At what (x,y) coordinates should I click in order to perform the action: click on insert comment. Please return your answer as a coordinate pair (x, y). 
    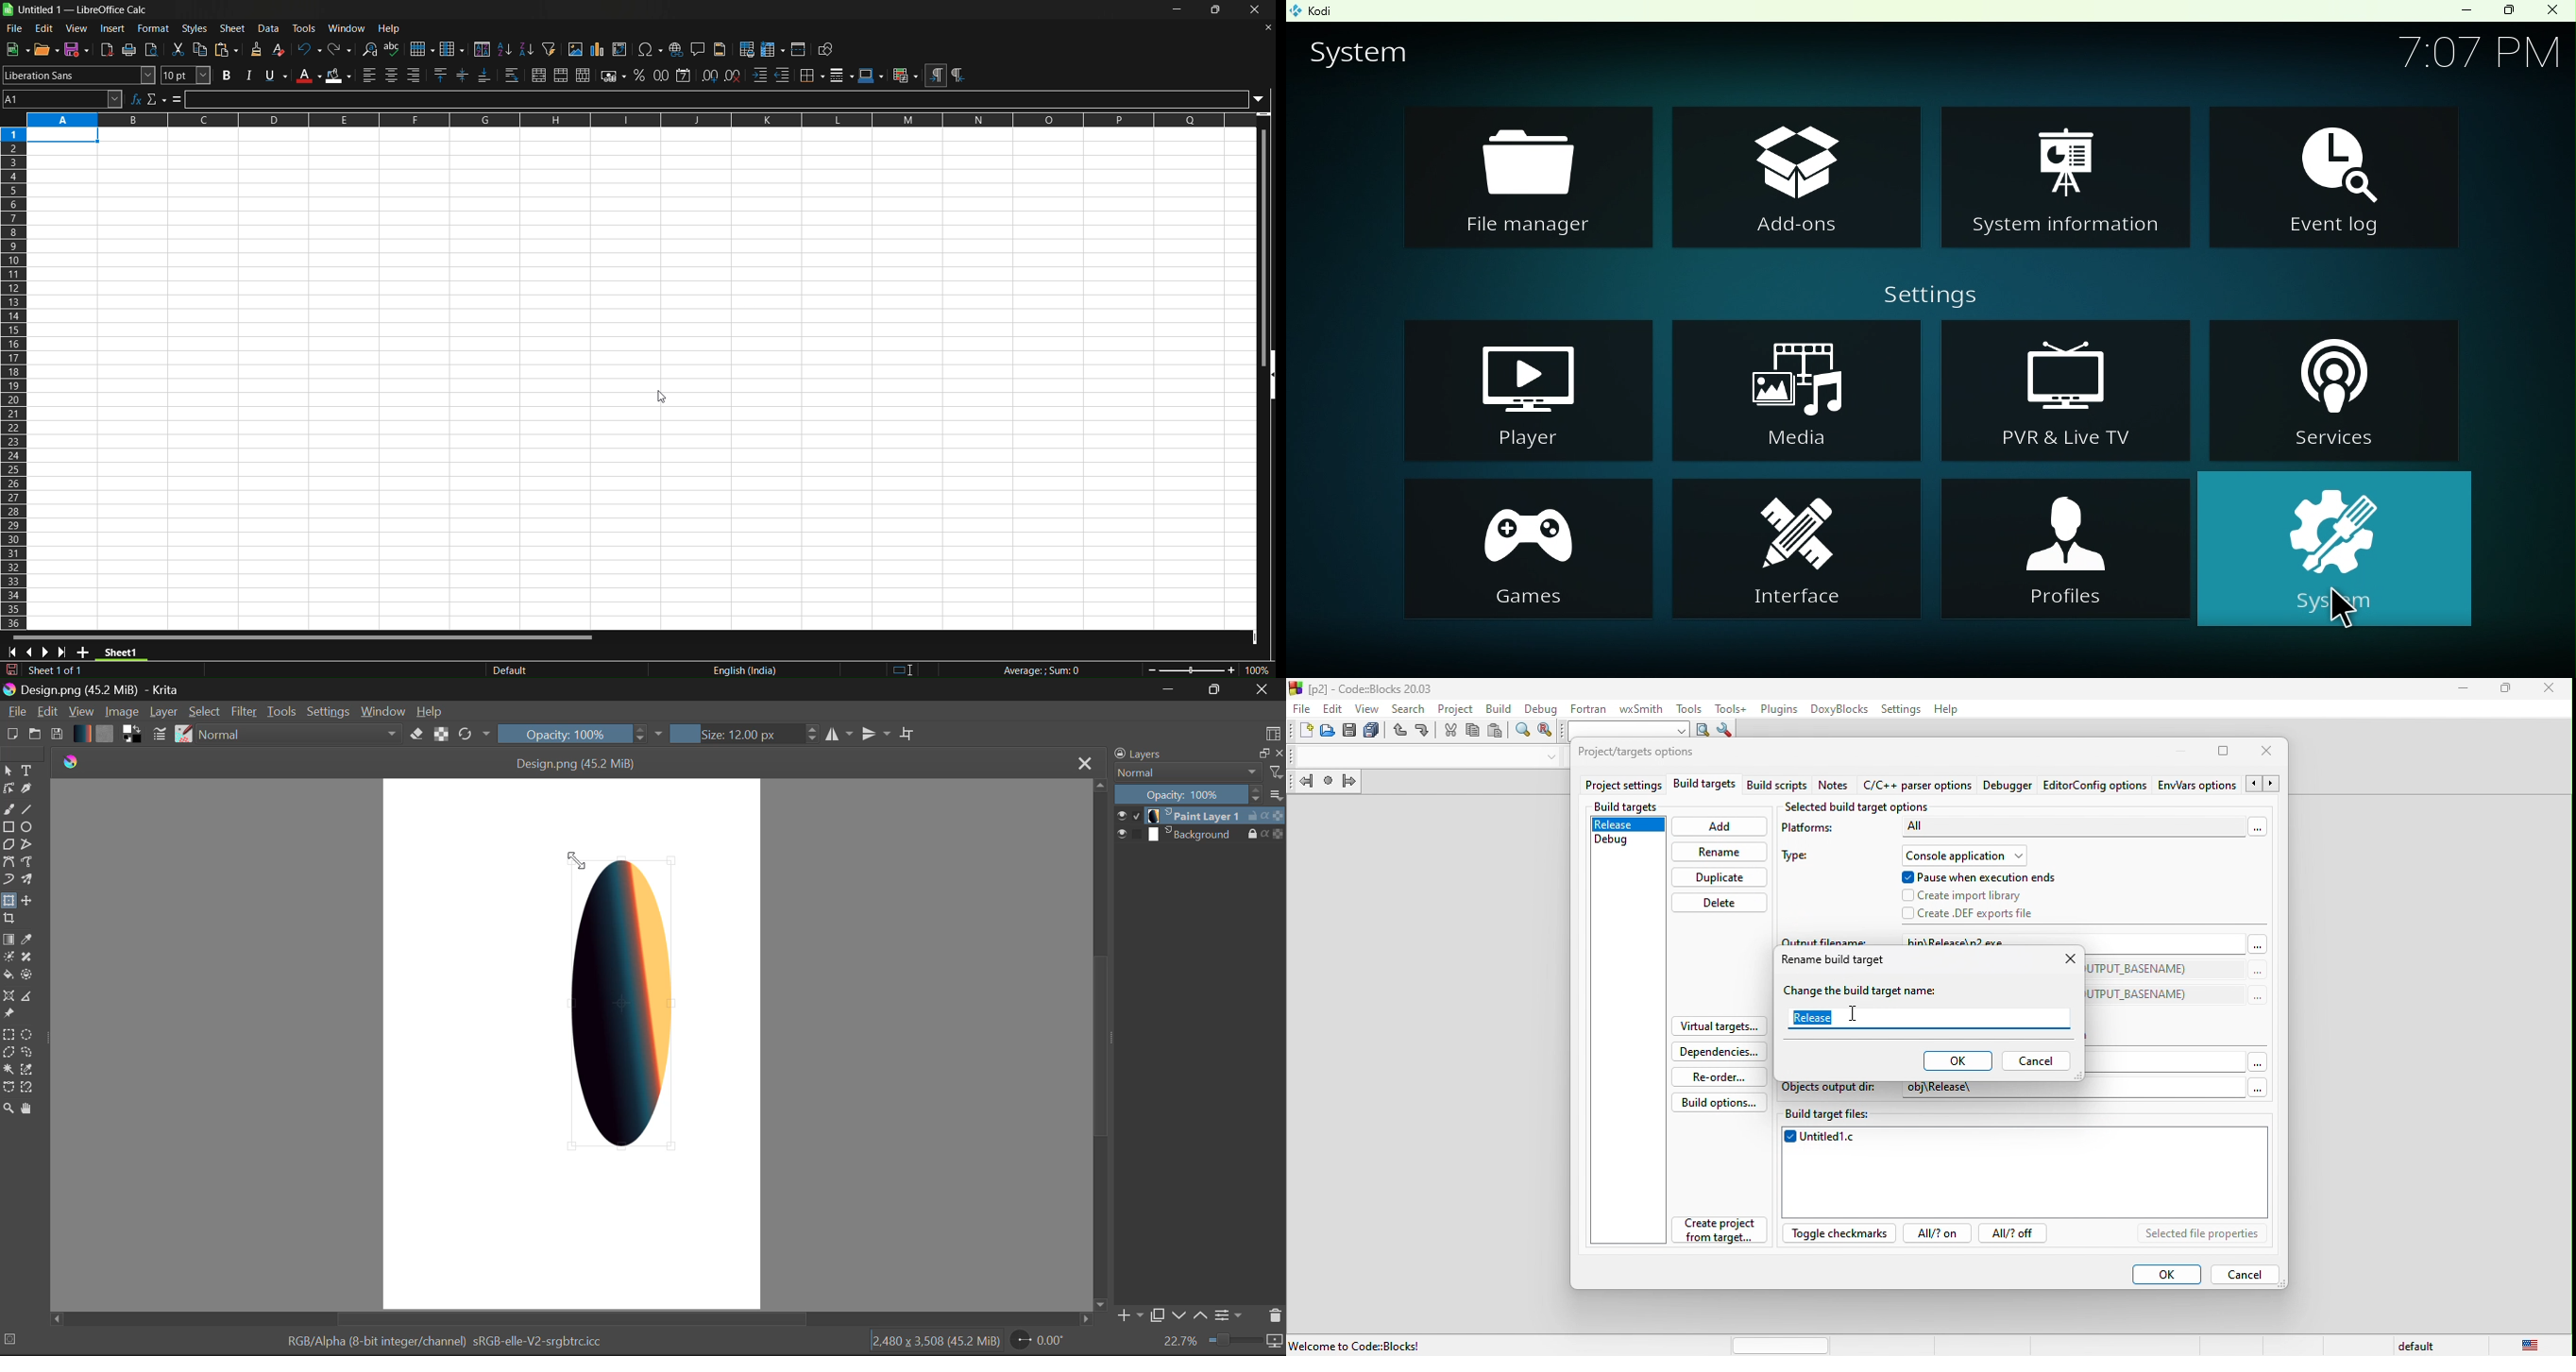
    Looking at the image, I should click on (698, 49).